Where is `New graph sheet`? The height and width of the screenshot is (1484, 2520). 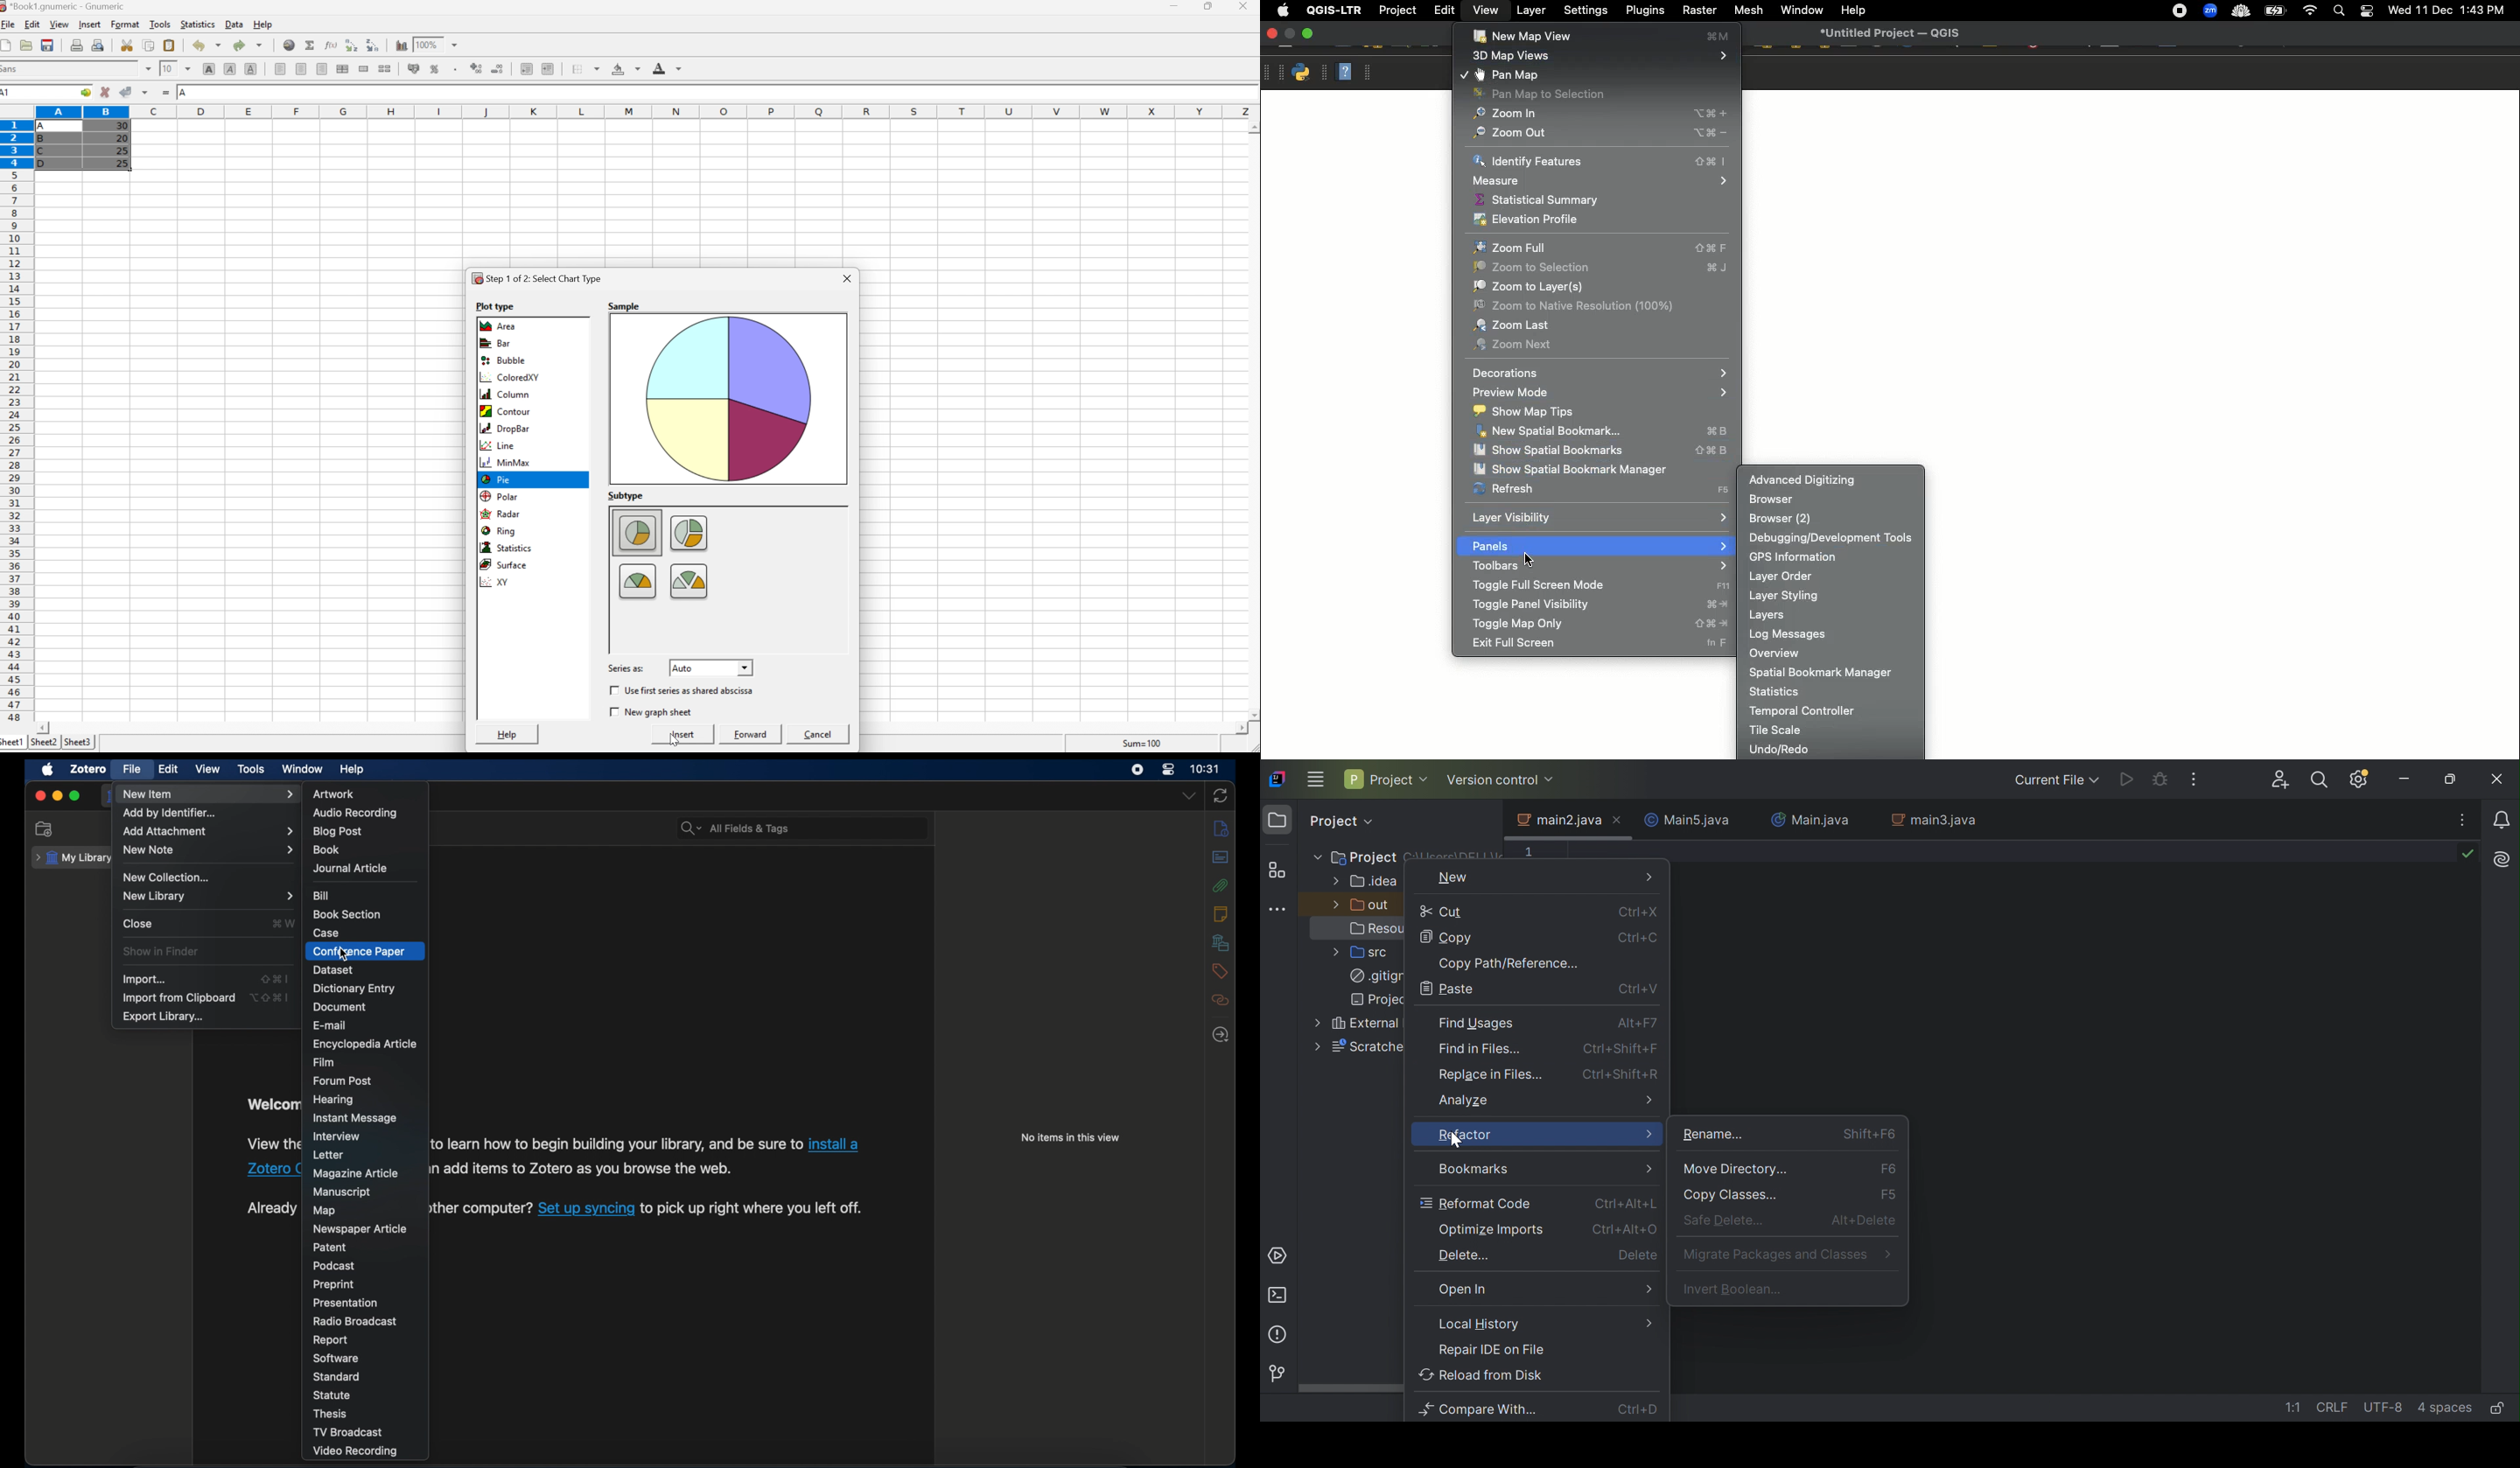 New graph sheet is located at coordinates (658, 712).